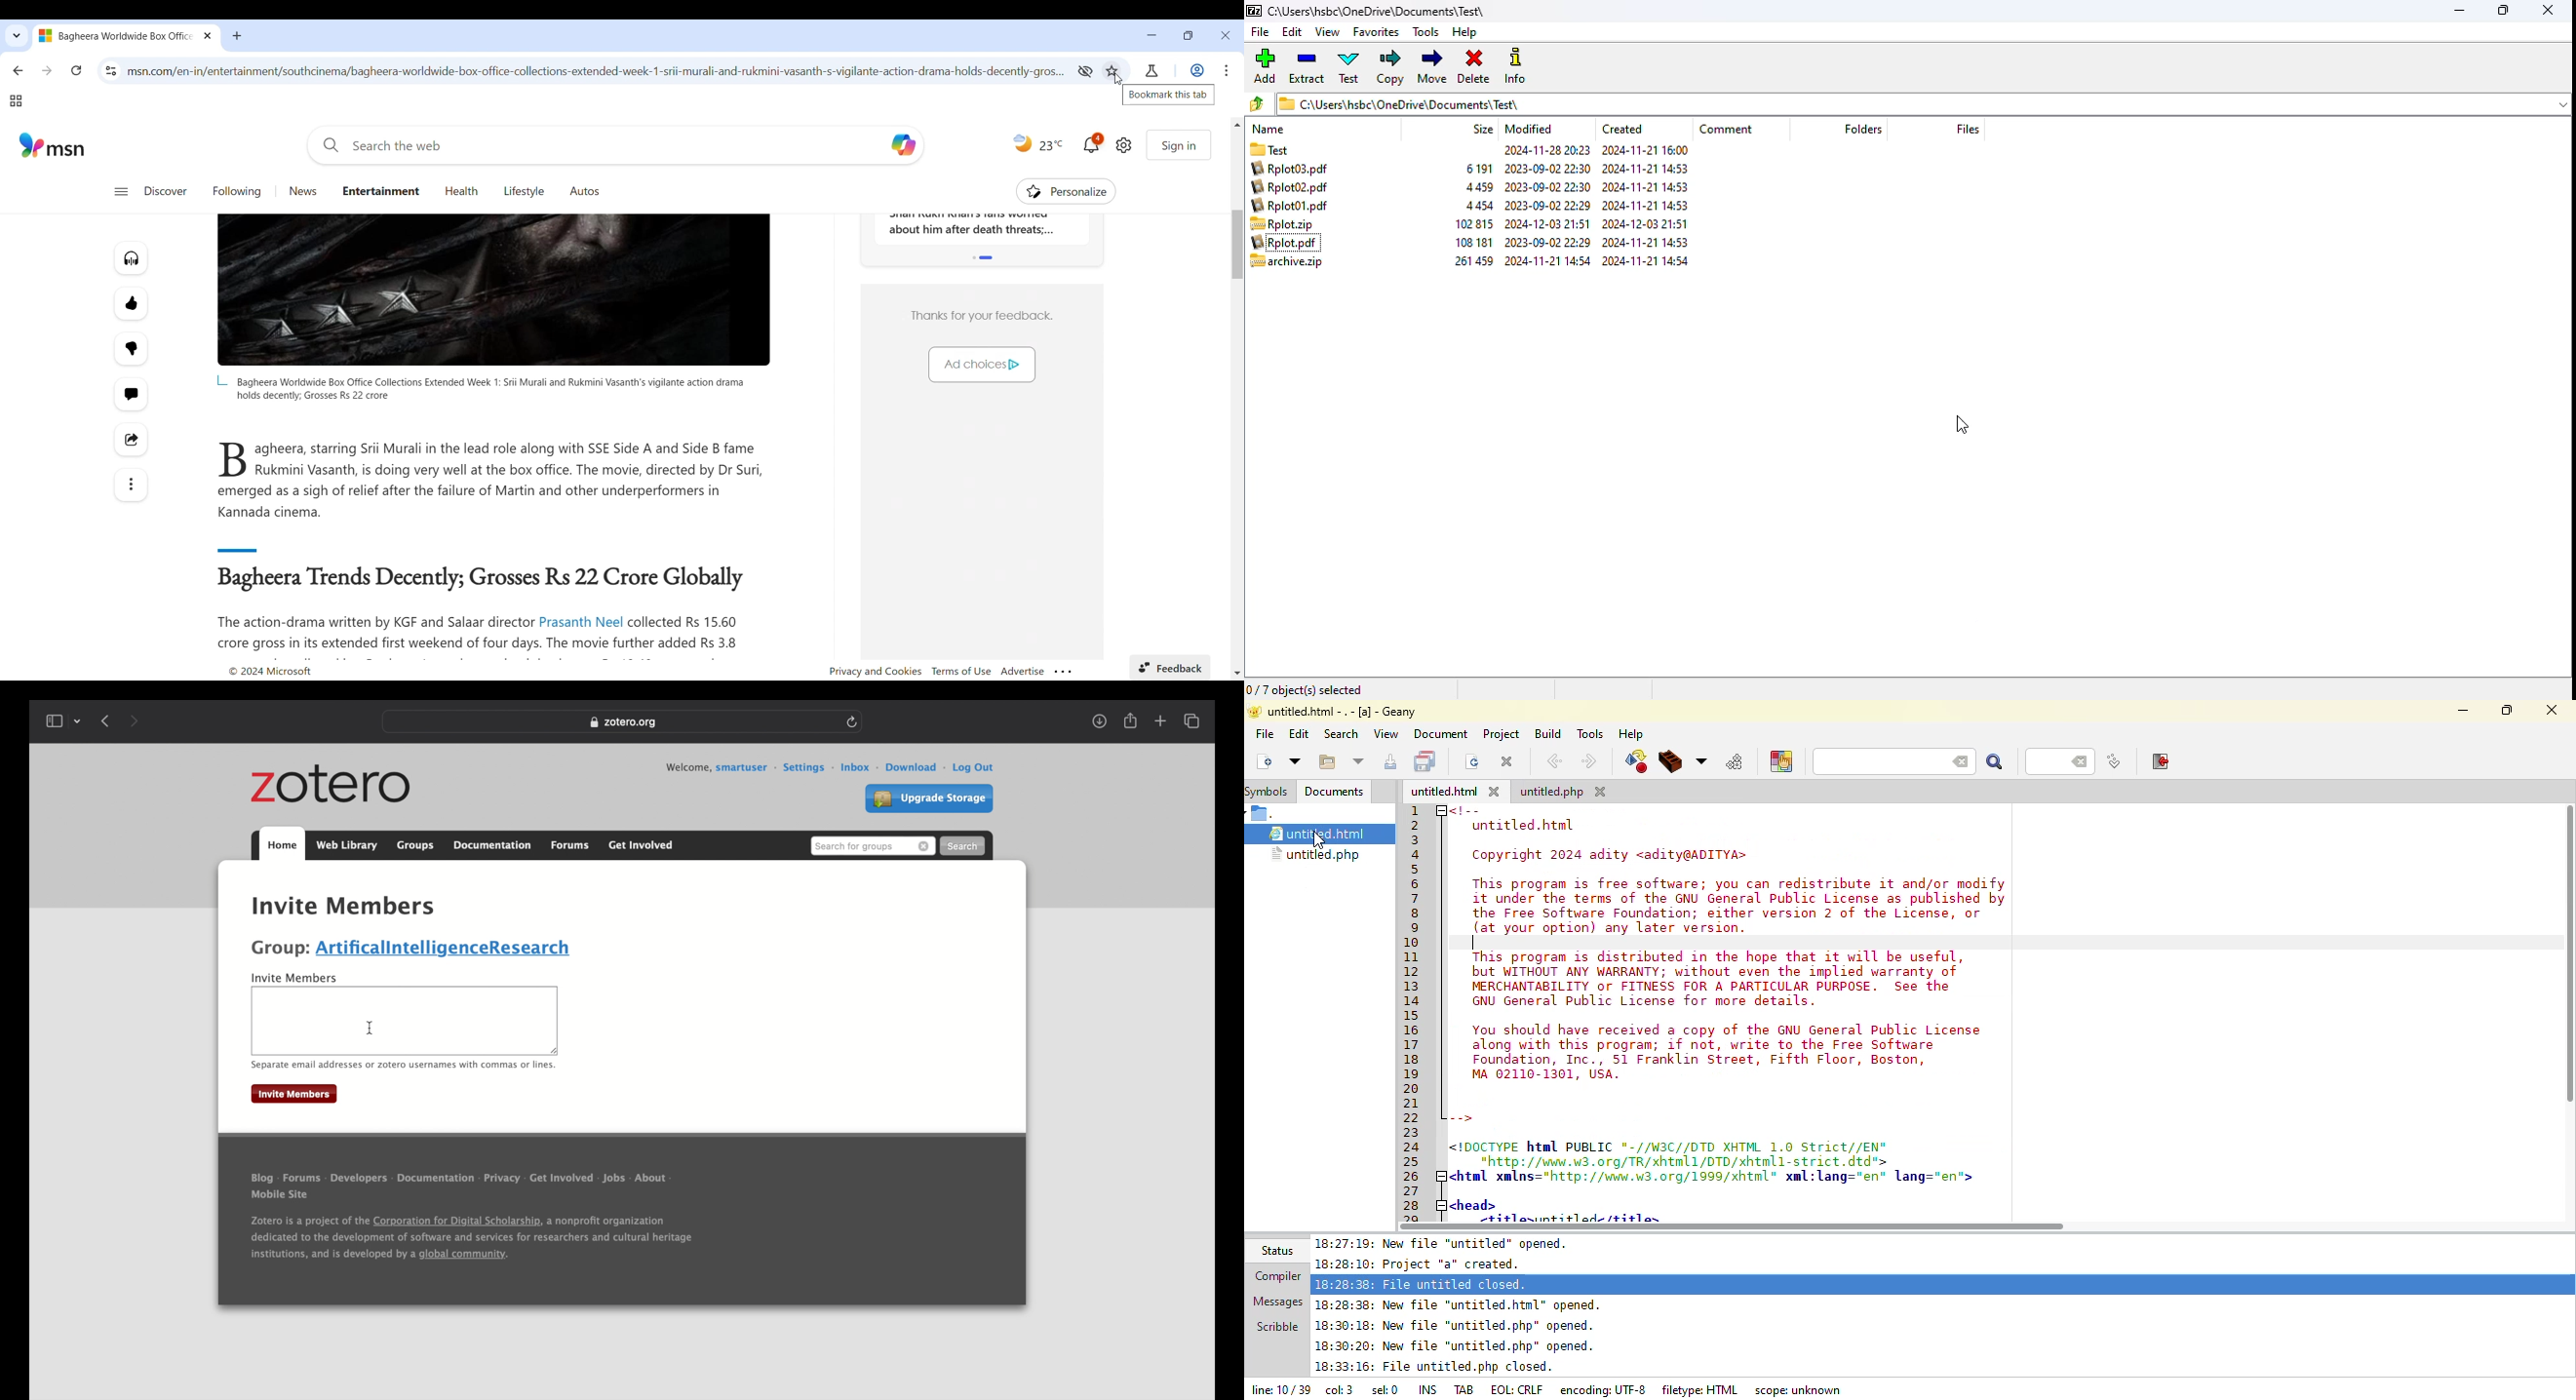 The height and width of the screenshot is (1400, 2576). I want to click on browse folders, so click(1257, 103).